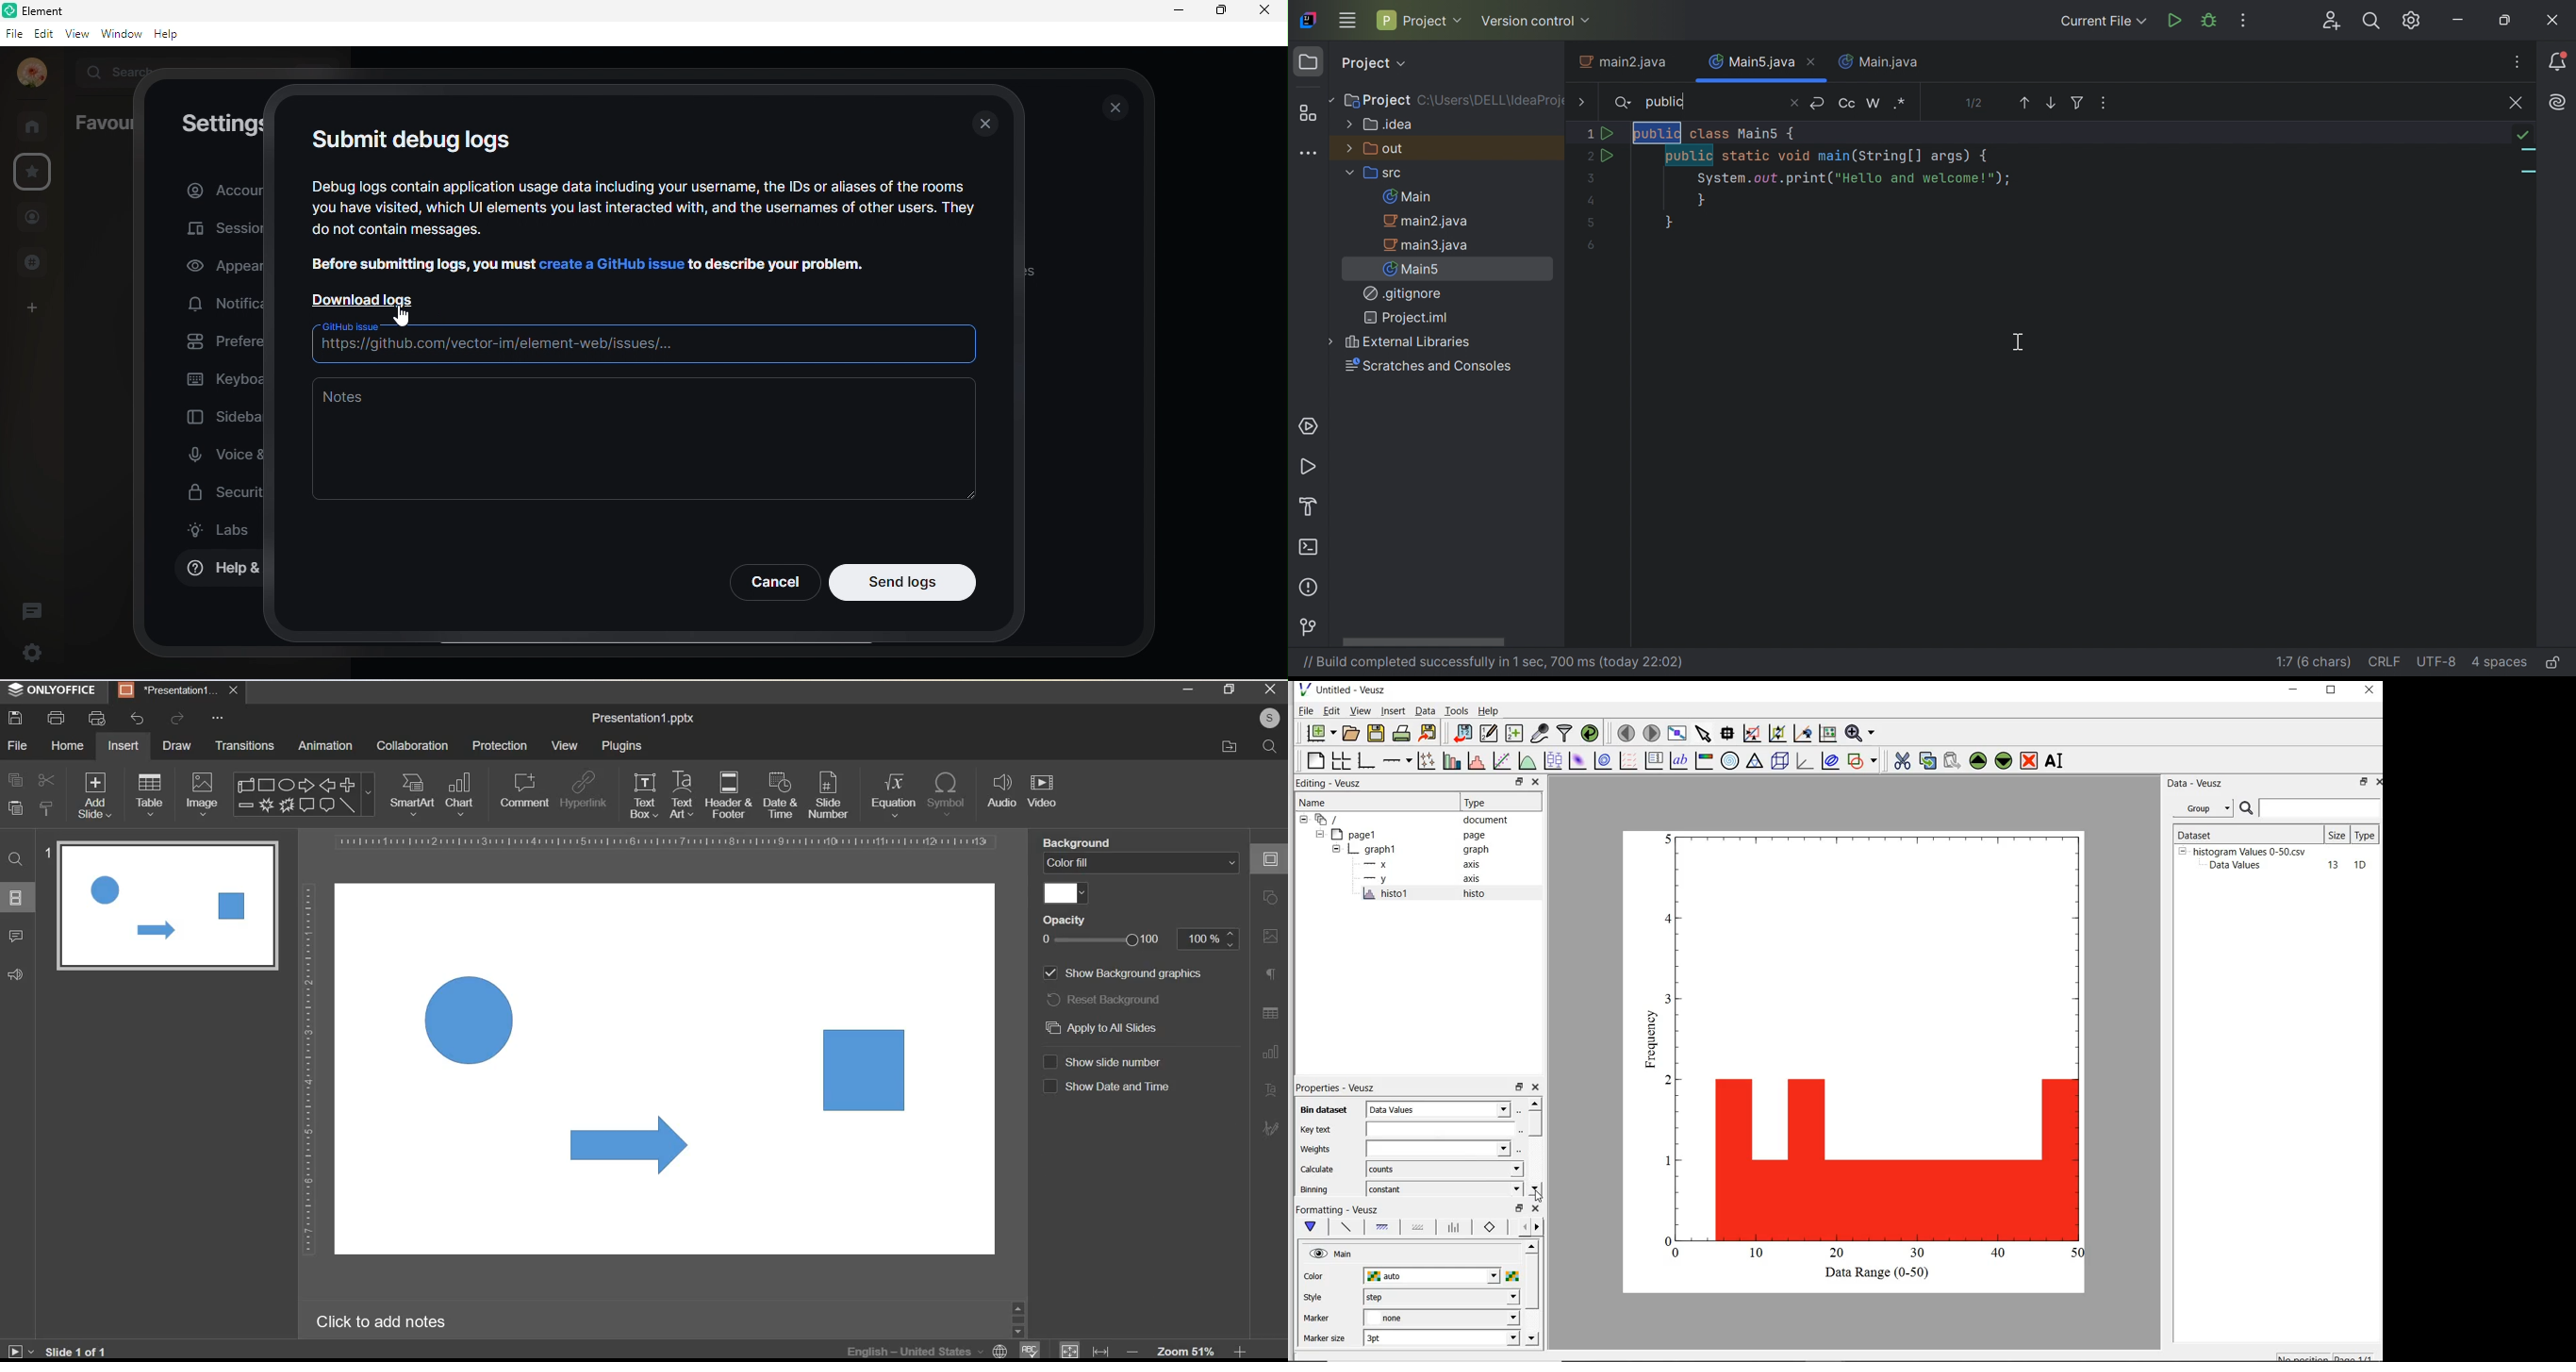 The image size is (2576, 1372). I want to click on find, so click(17, 858).